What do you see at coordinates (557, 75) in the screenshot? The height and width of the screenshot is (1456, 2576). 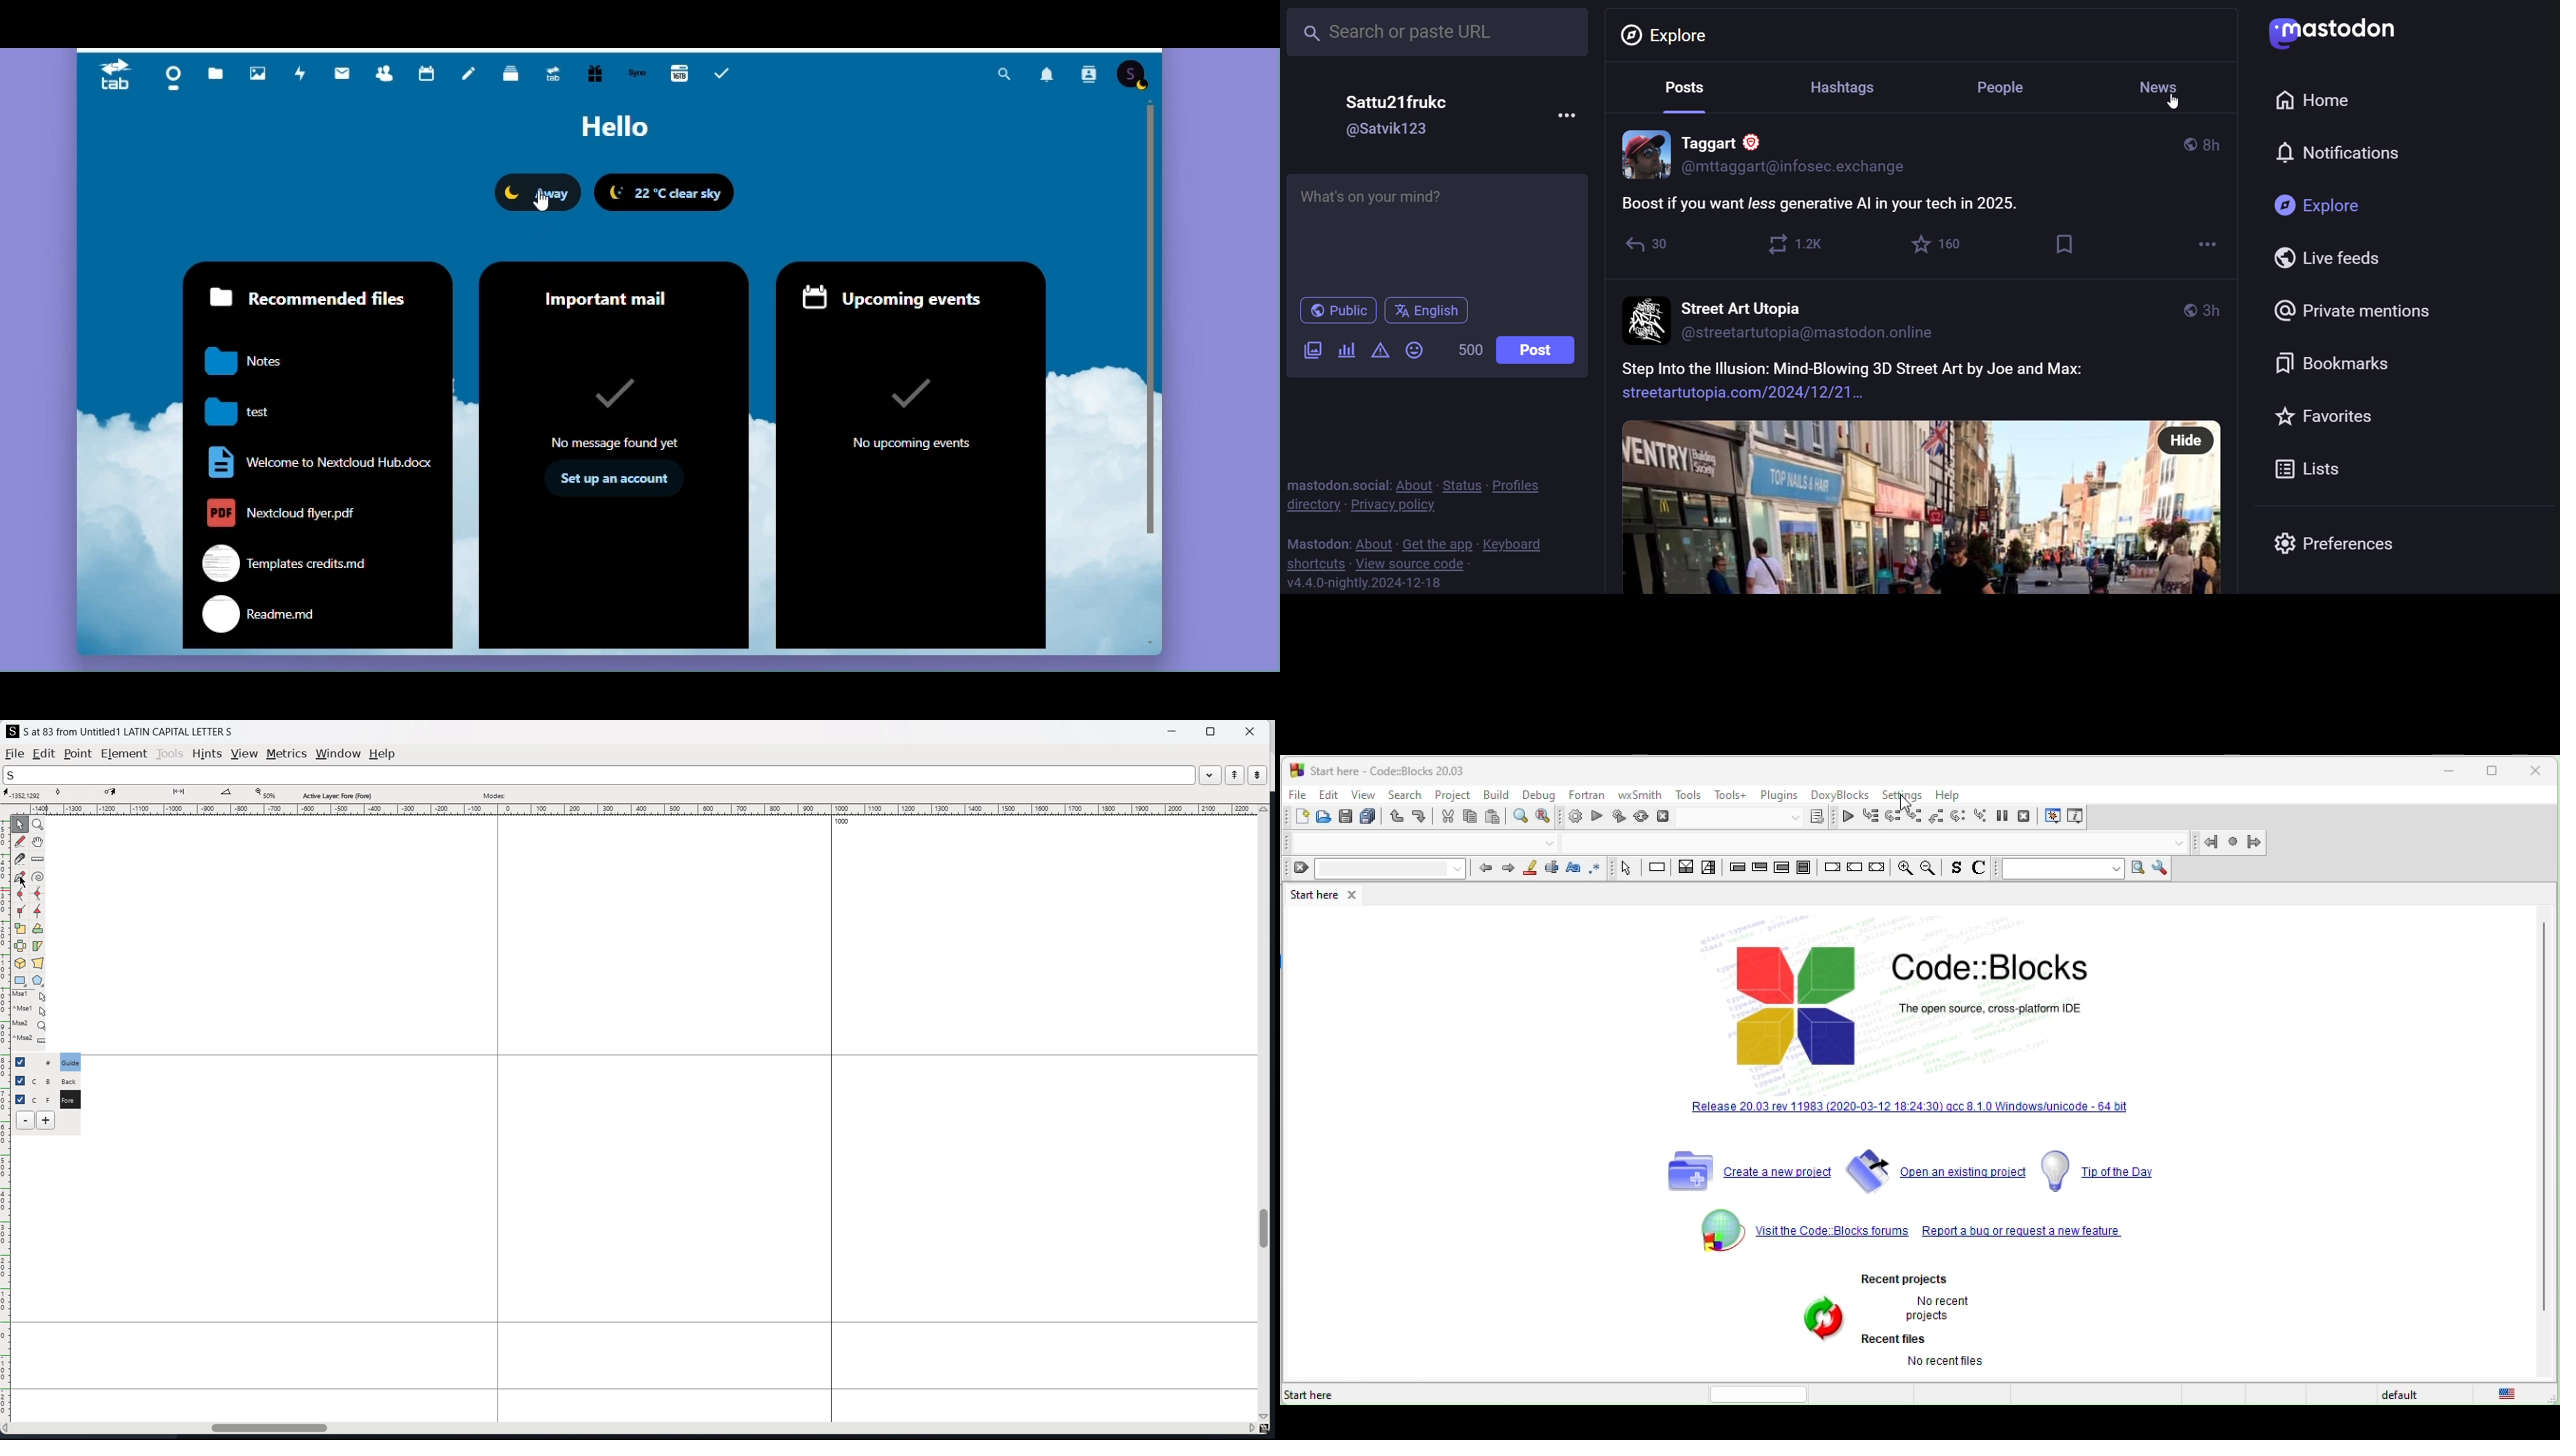 I see `Upgrade` at bounding box center [557, 75].